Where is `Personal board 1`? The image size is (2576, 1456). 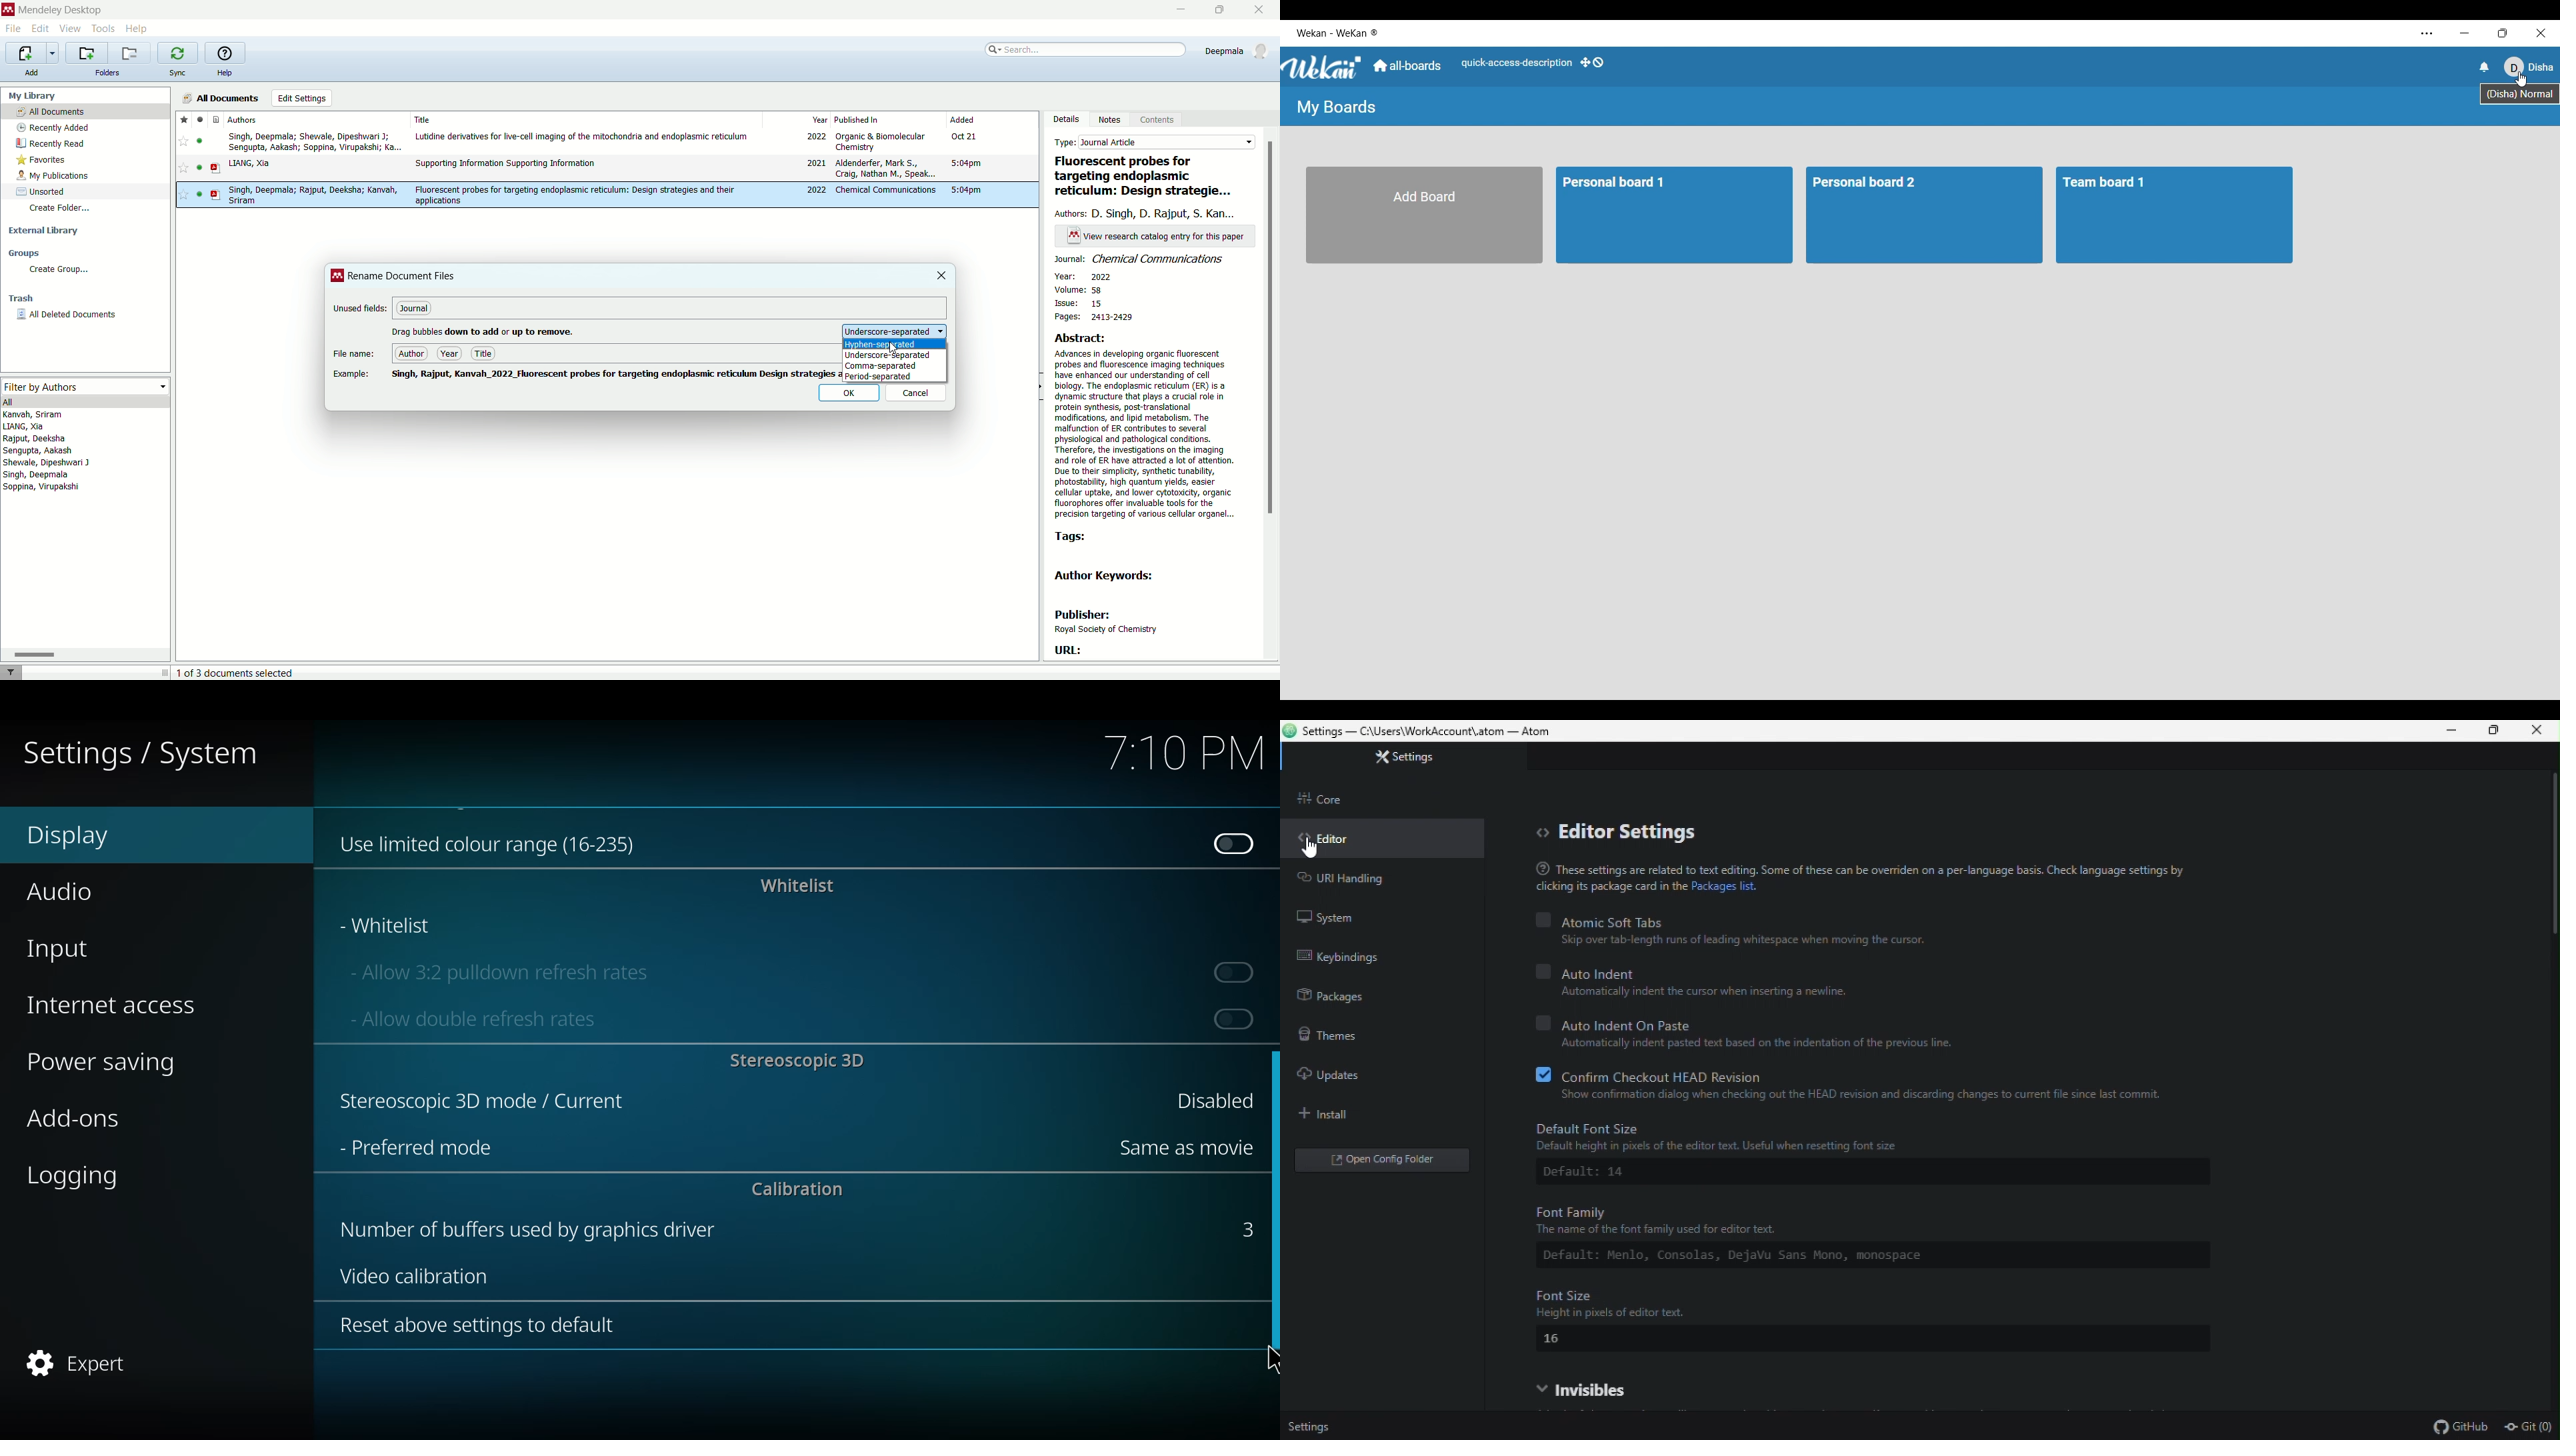
Personal board 1 is located at coordinates (1674, 214).